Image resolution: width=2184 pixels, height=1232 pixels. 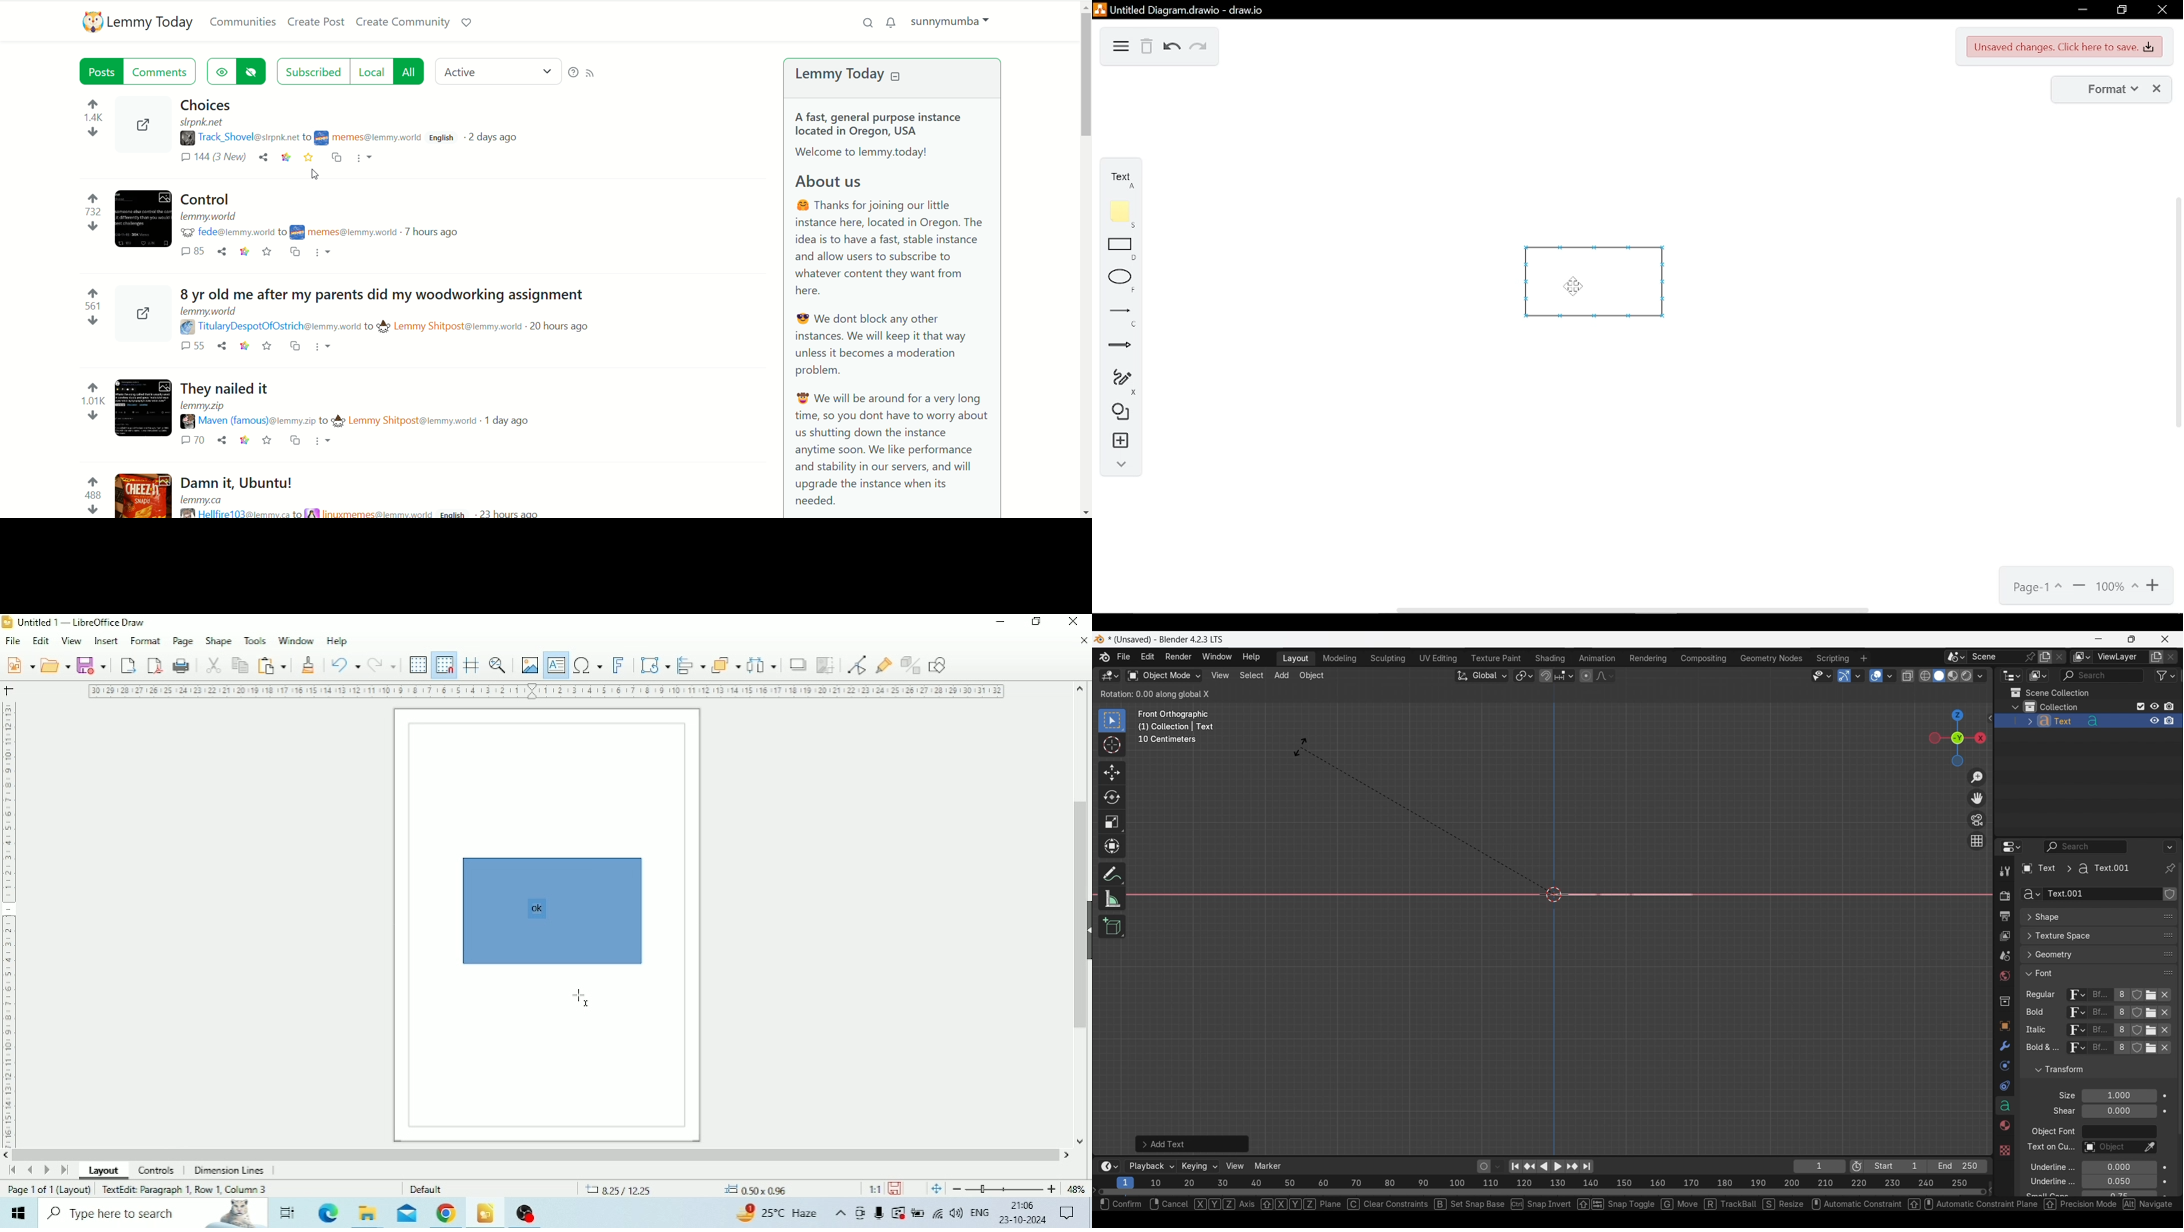 What do you see at coordinates (286, 1213) in the screenshot?
I see `Task View` at bounding box center [286, 1213].